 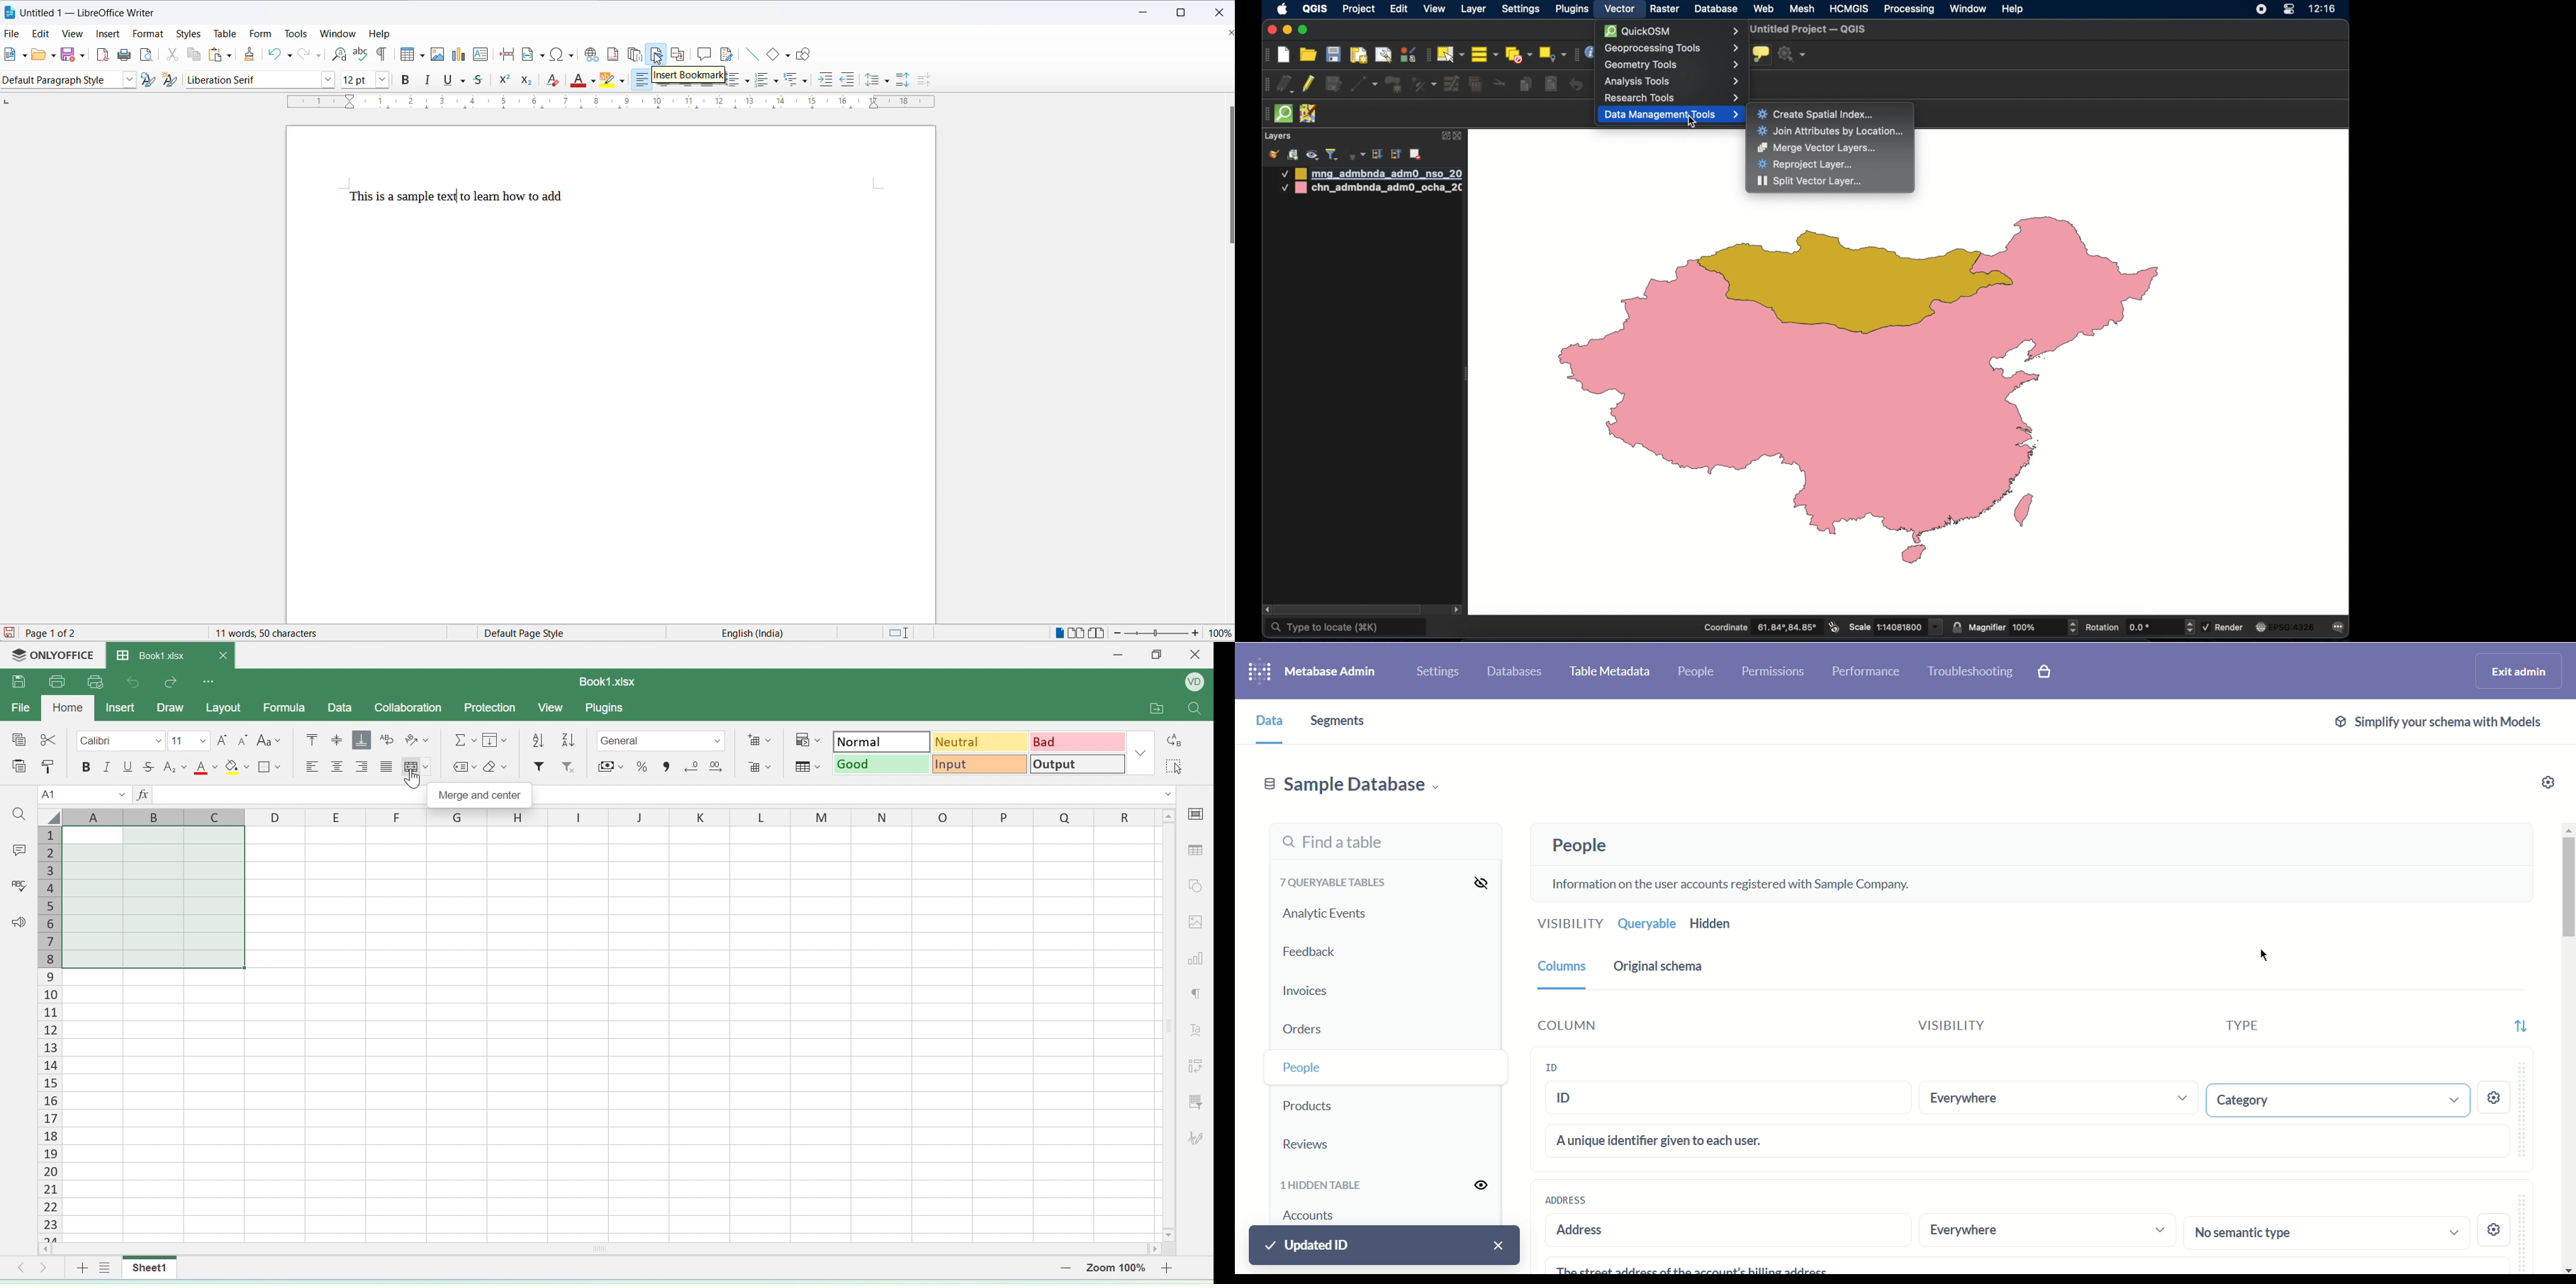 I want to click on , so click(x=768, y=80).